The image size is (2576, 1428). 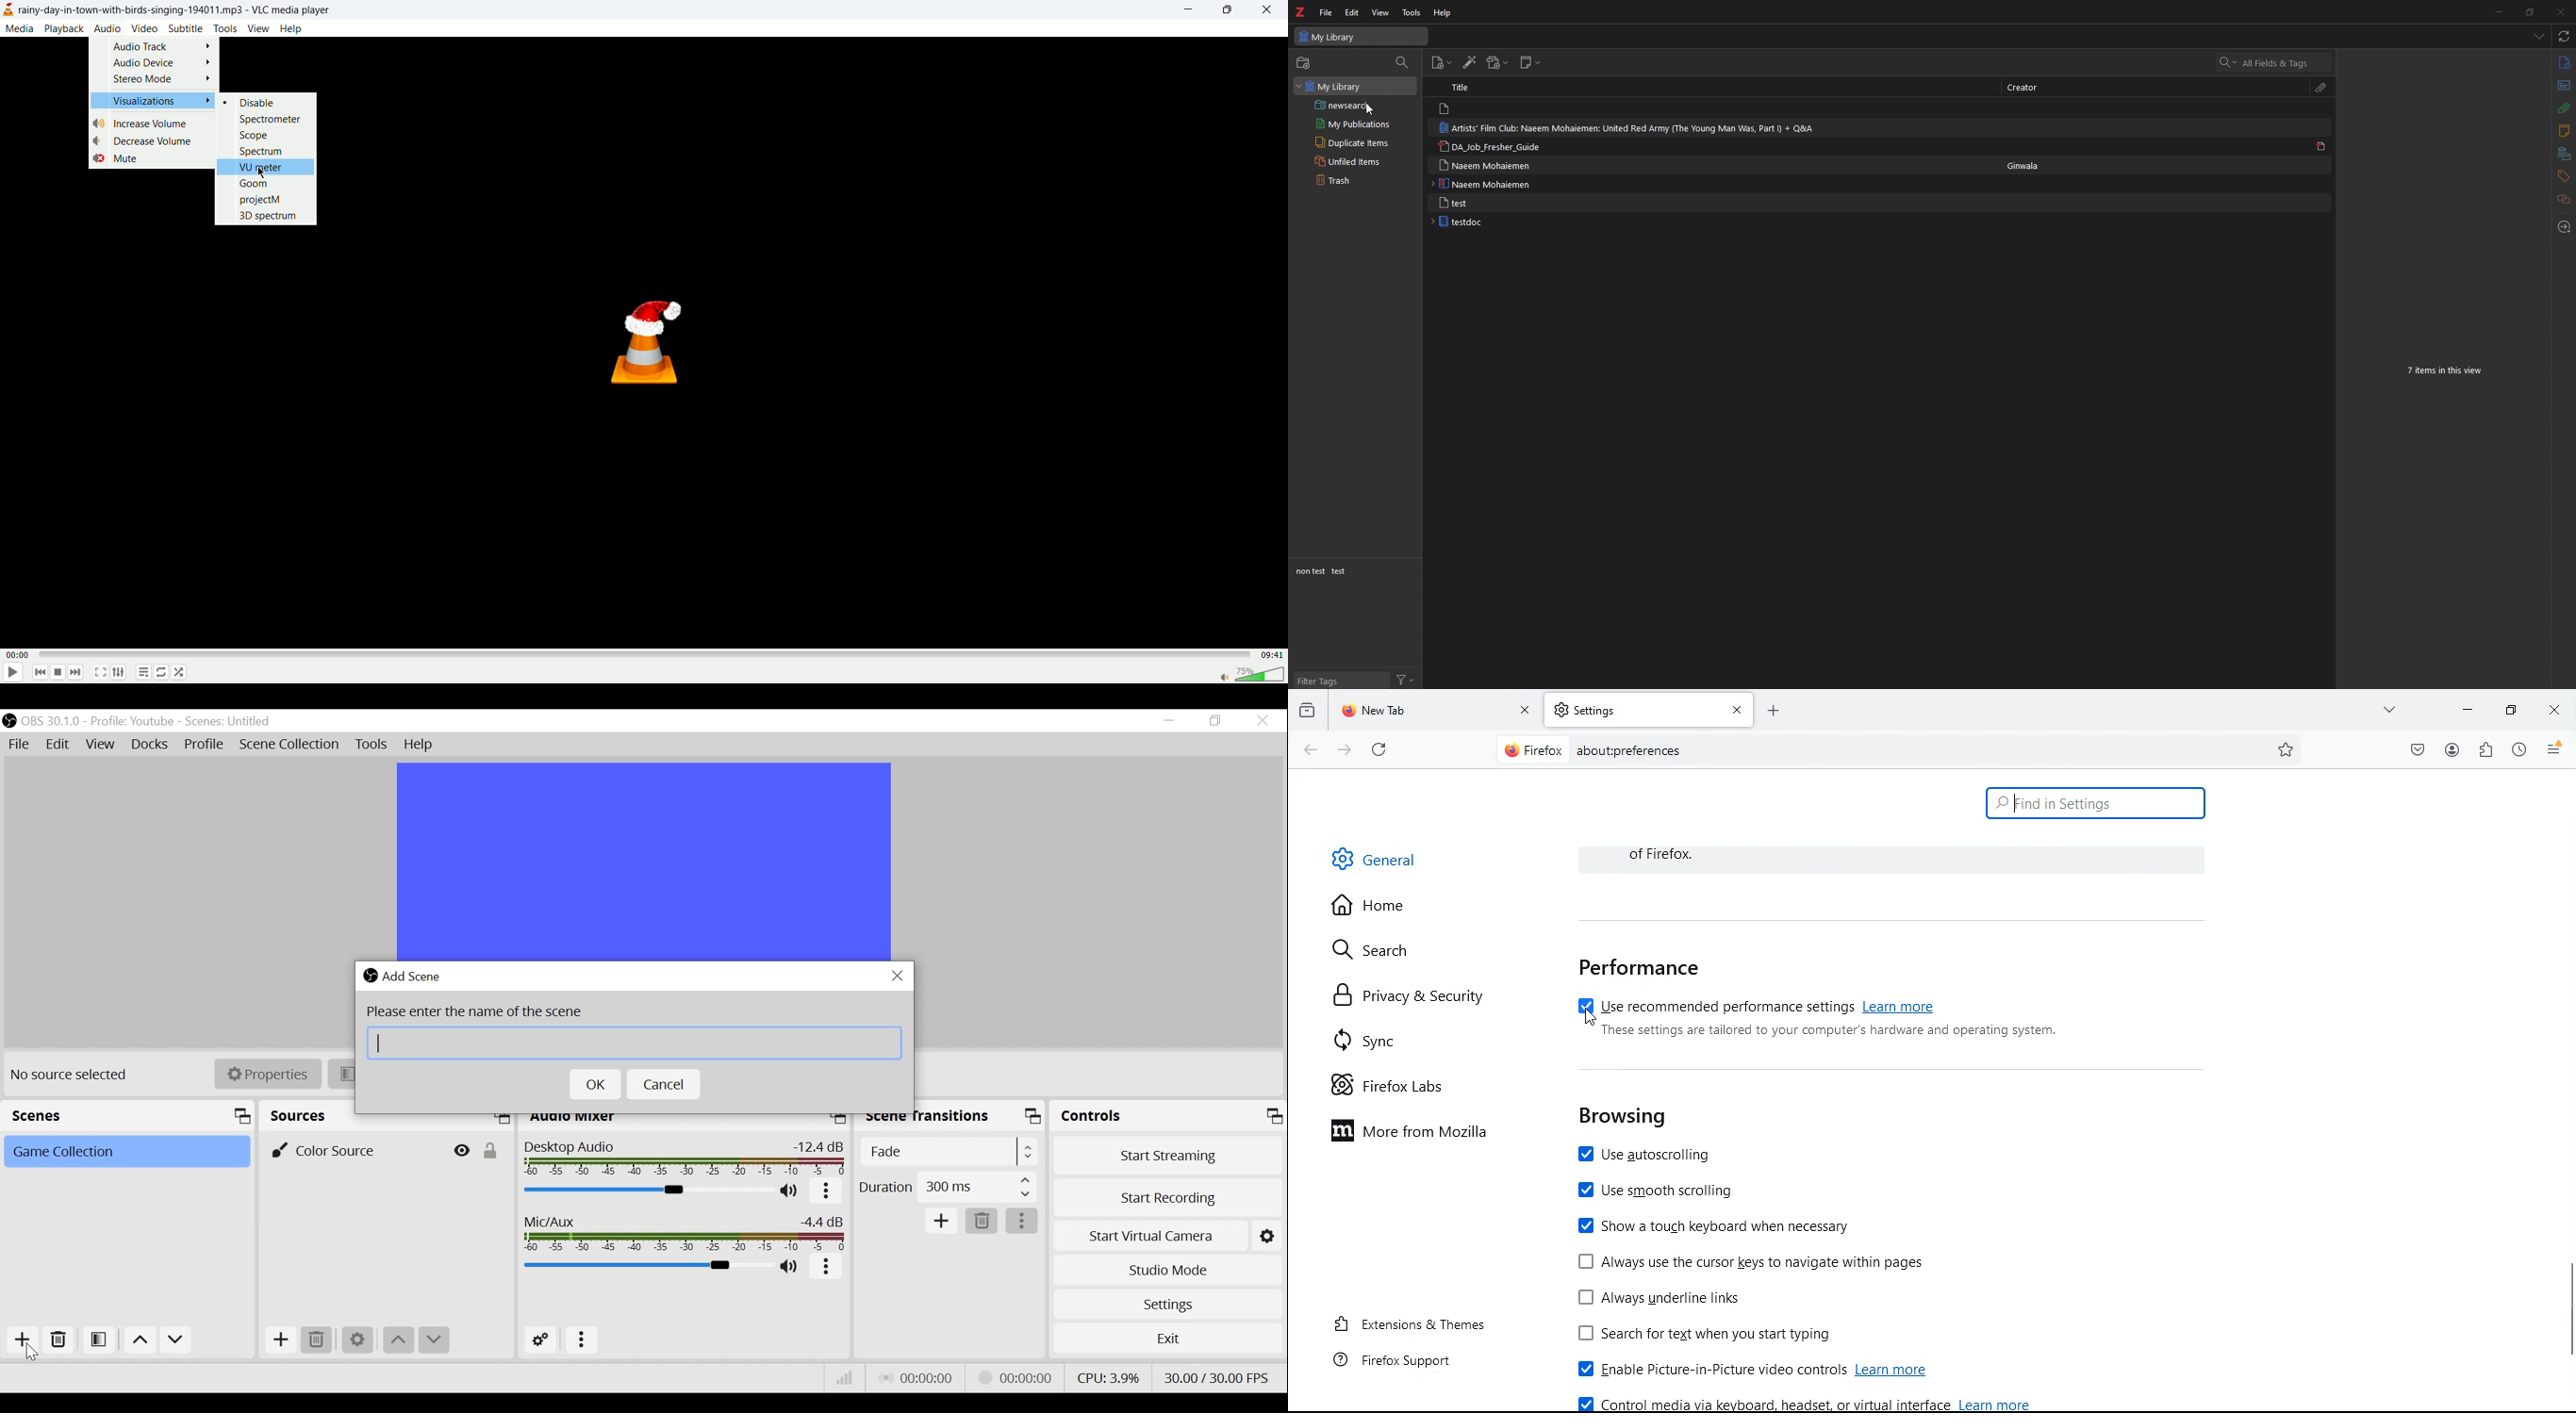 I want to click on close, so click(x=1269, y=9).